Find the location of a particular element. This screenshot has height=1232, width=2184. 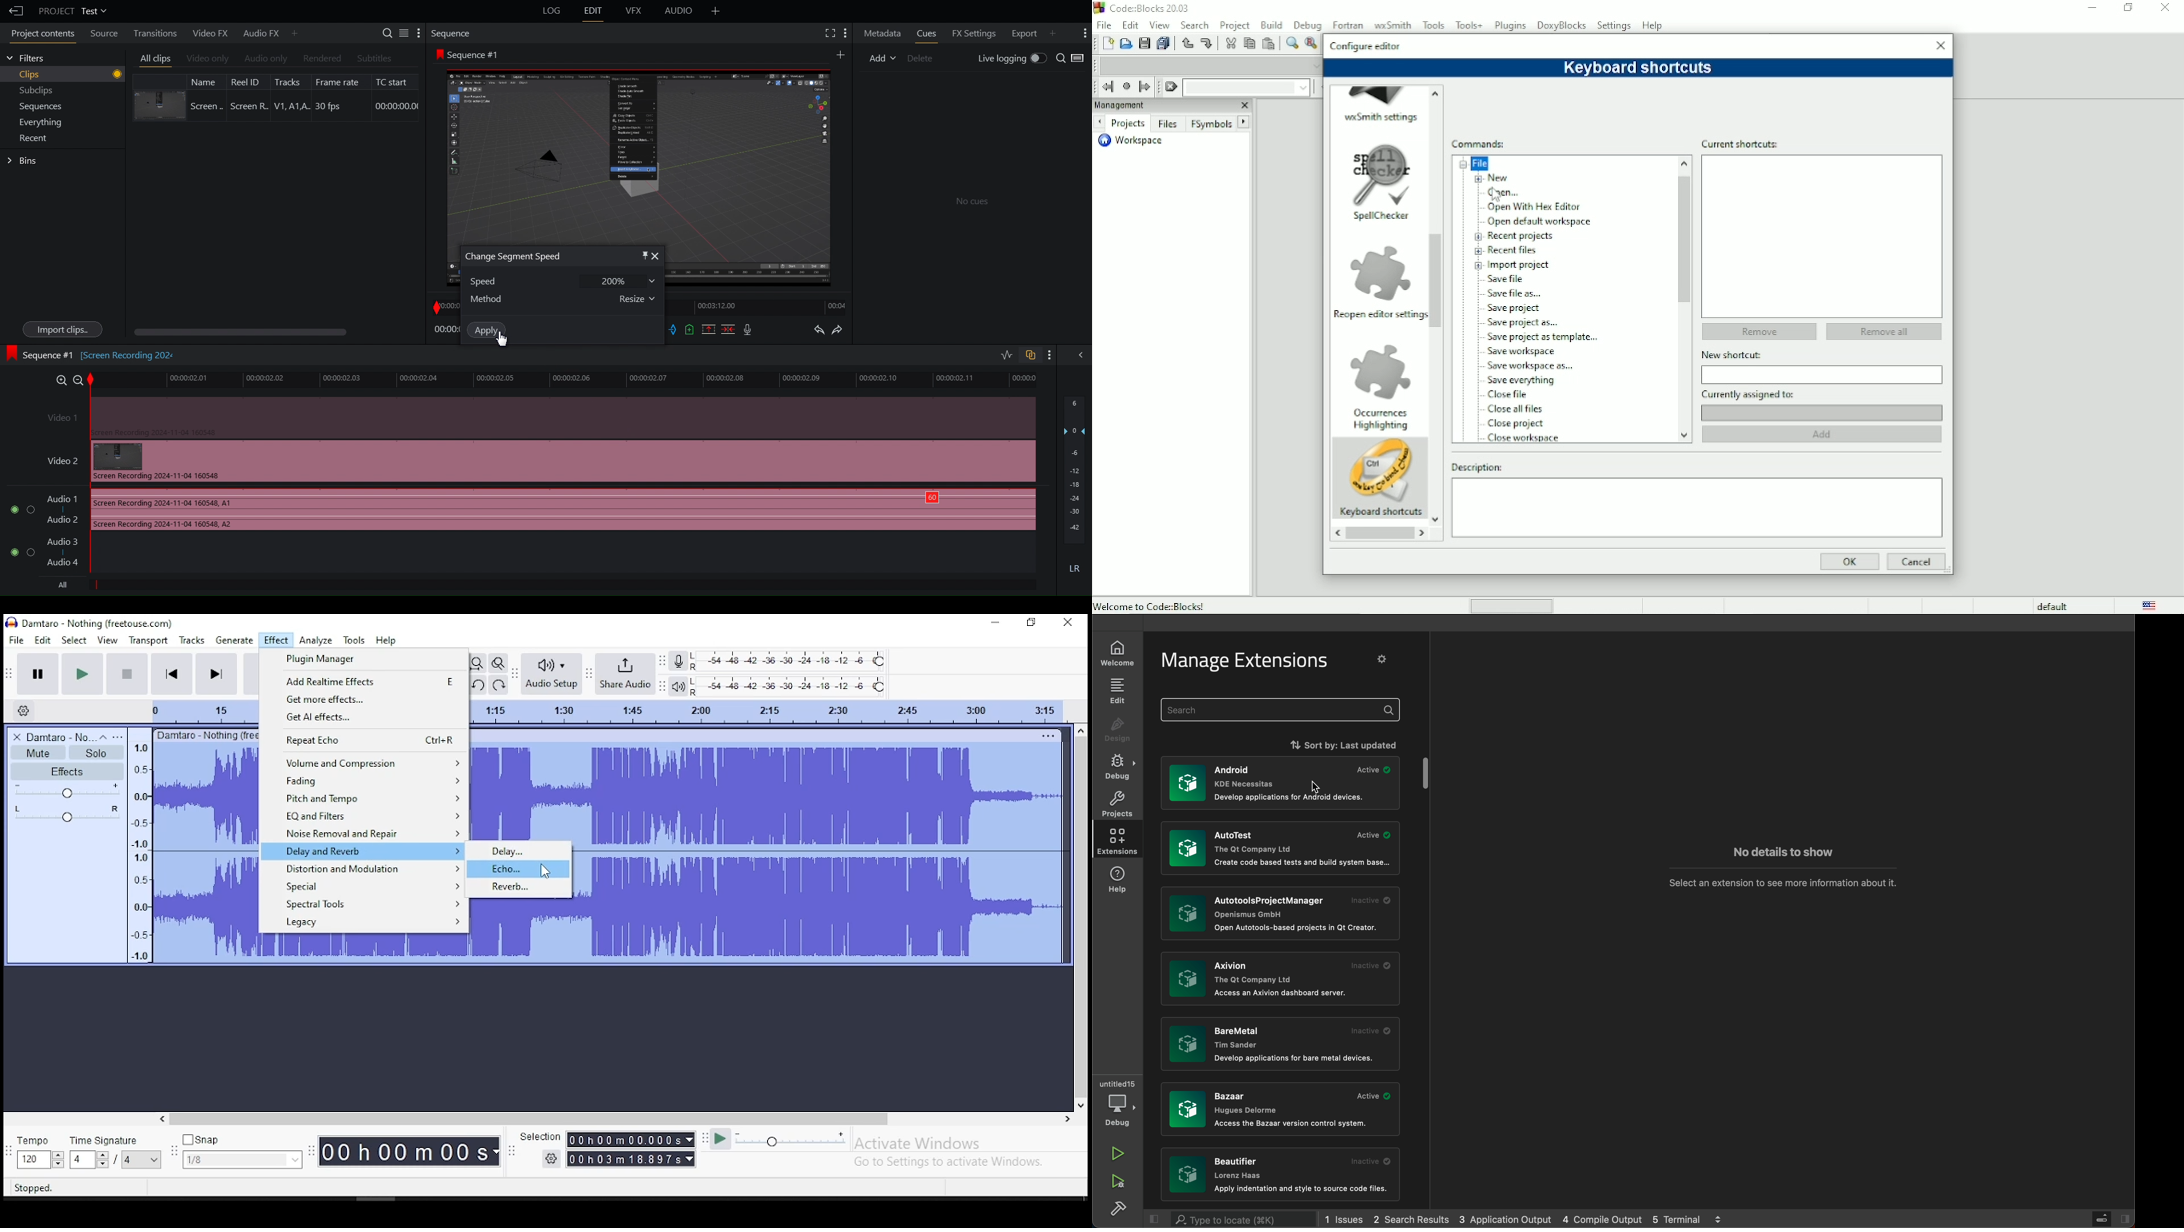

Close is located at coordinates (2165, 8).